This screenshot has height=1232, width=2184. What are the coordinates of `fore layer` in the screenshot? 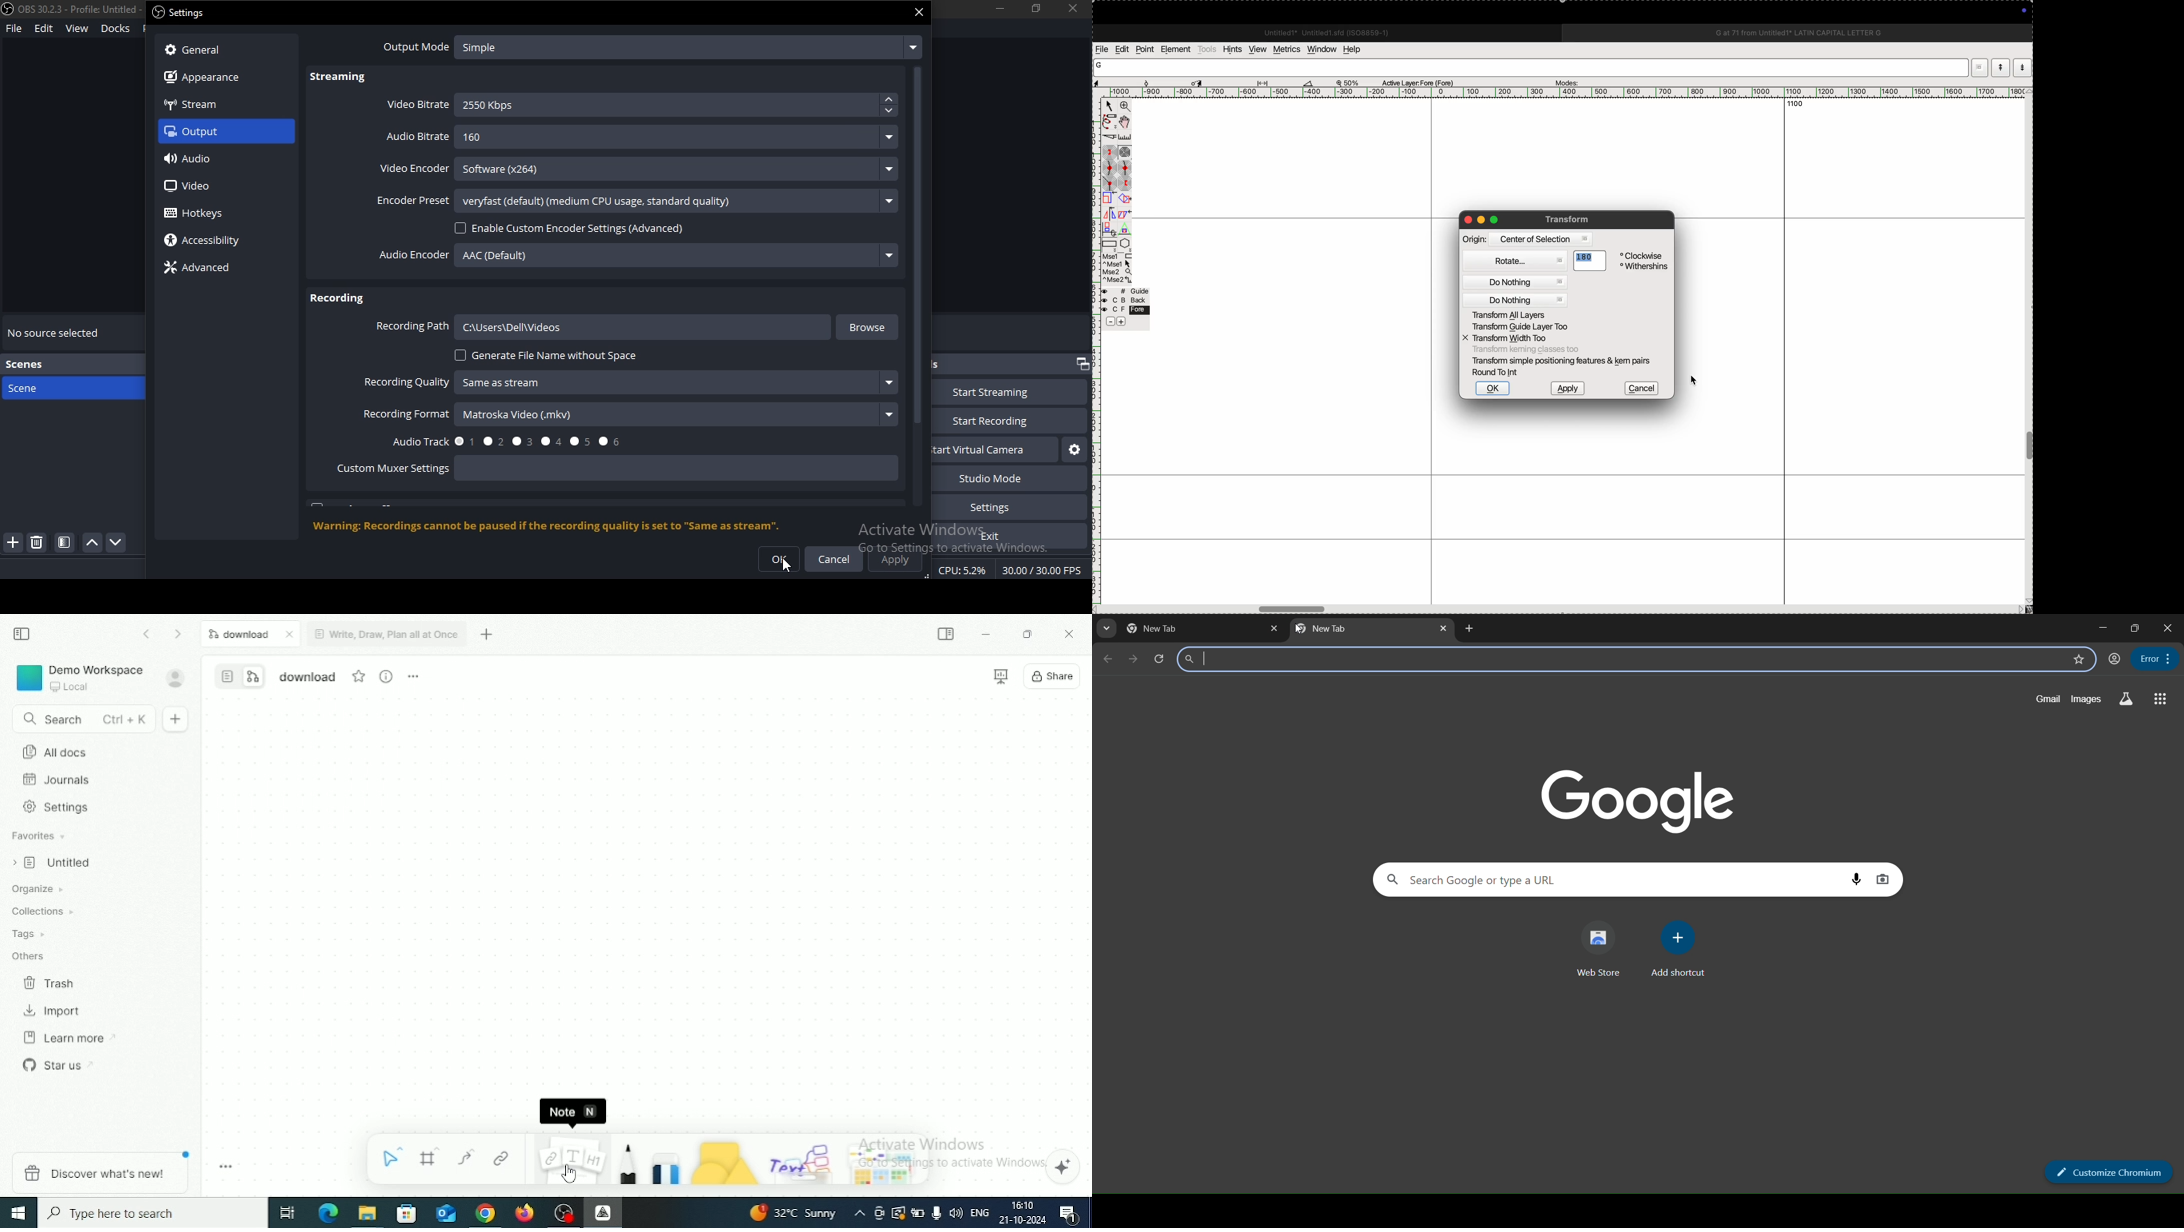 It's located at (1125, 309).